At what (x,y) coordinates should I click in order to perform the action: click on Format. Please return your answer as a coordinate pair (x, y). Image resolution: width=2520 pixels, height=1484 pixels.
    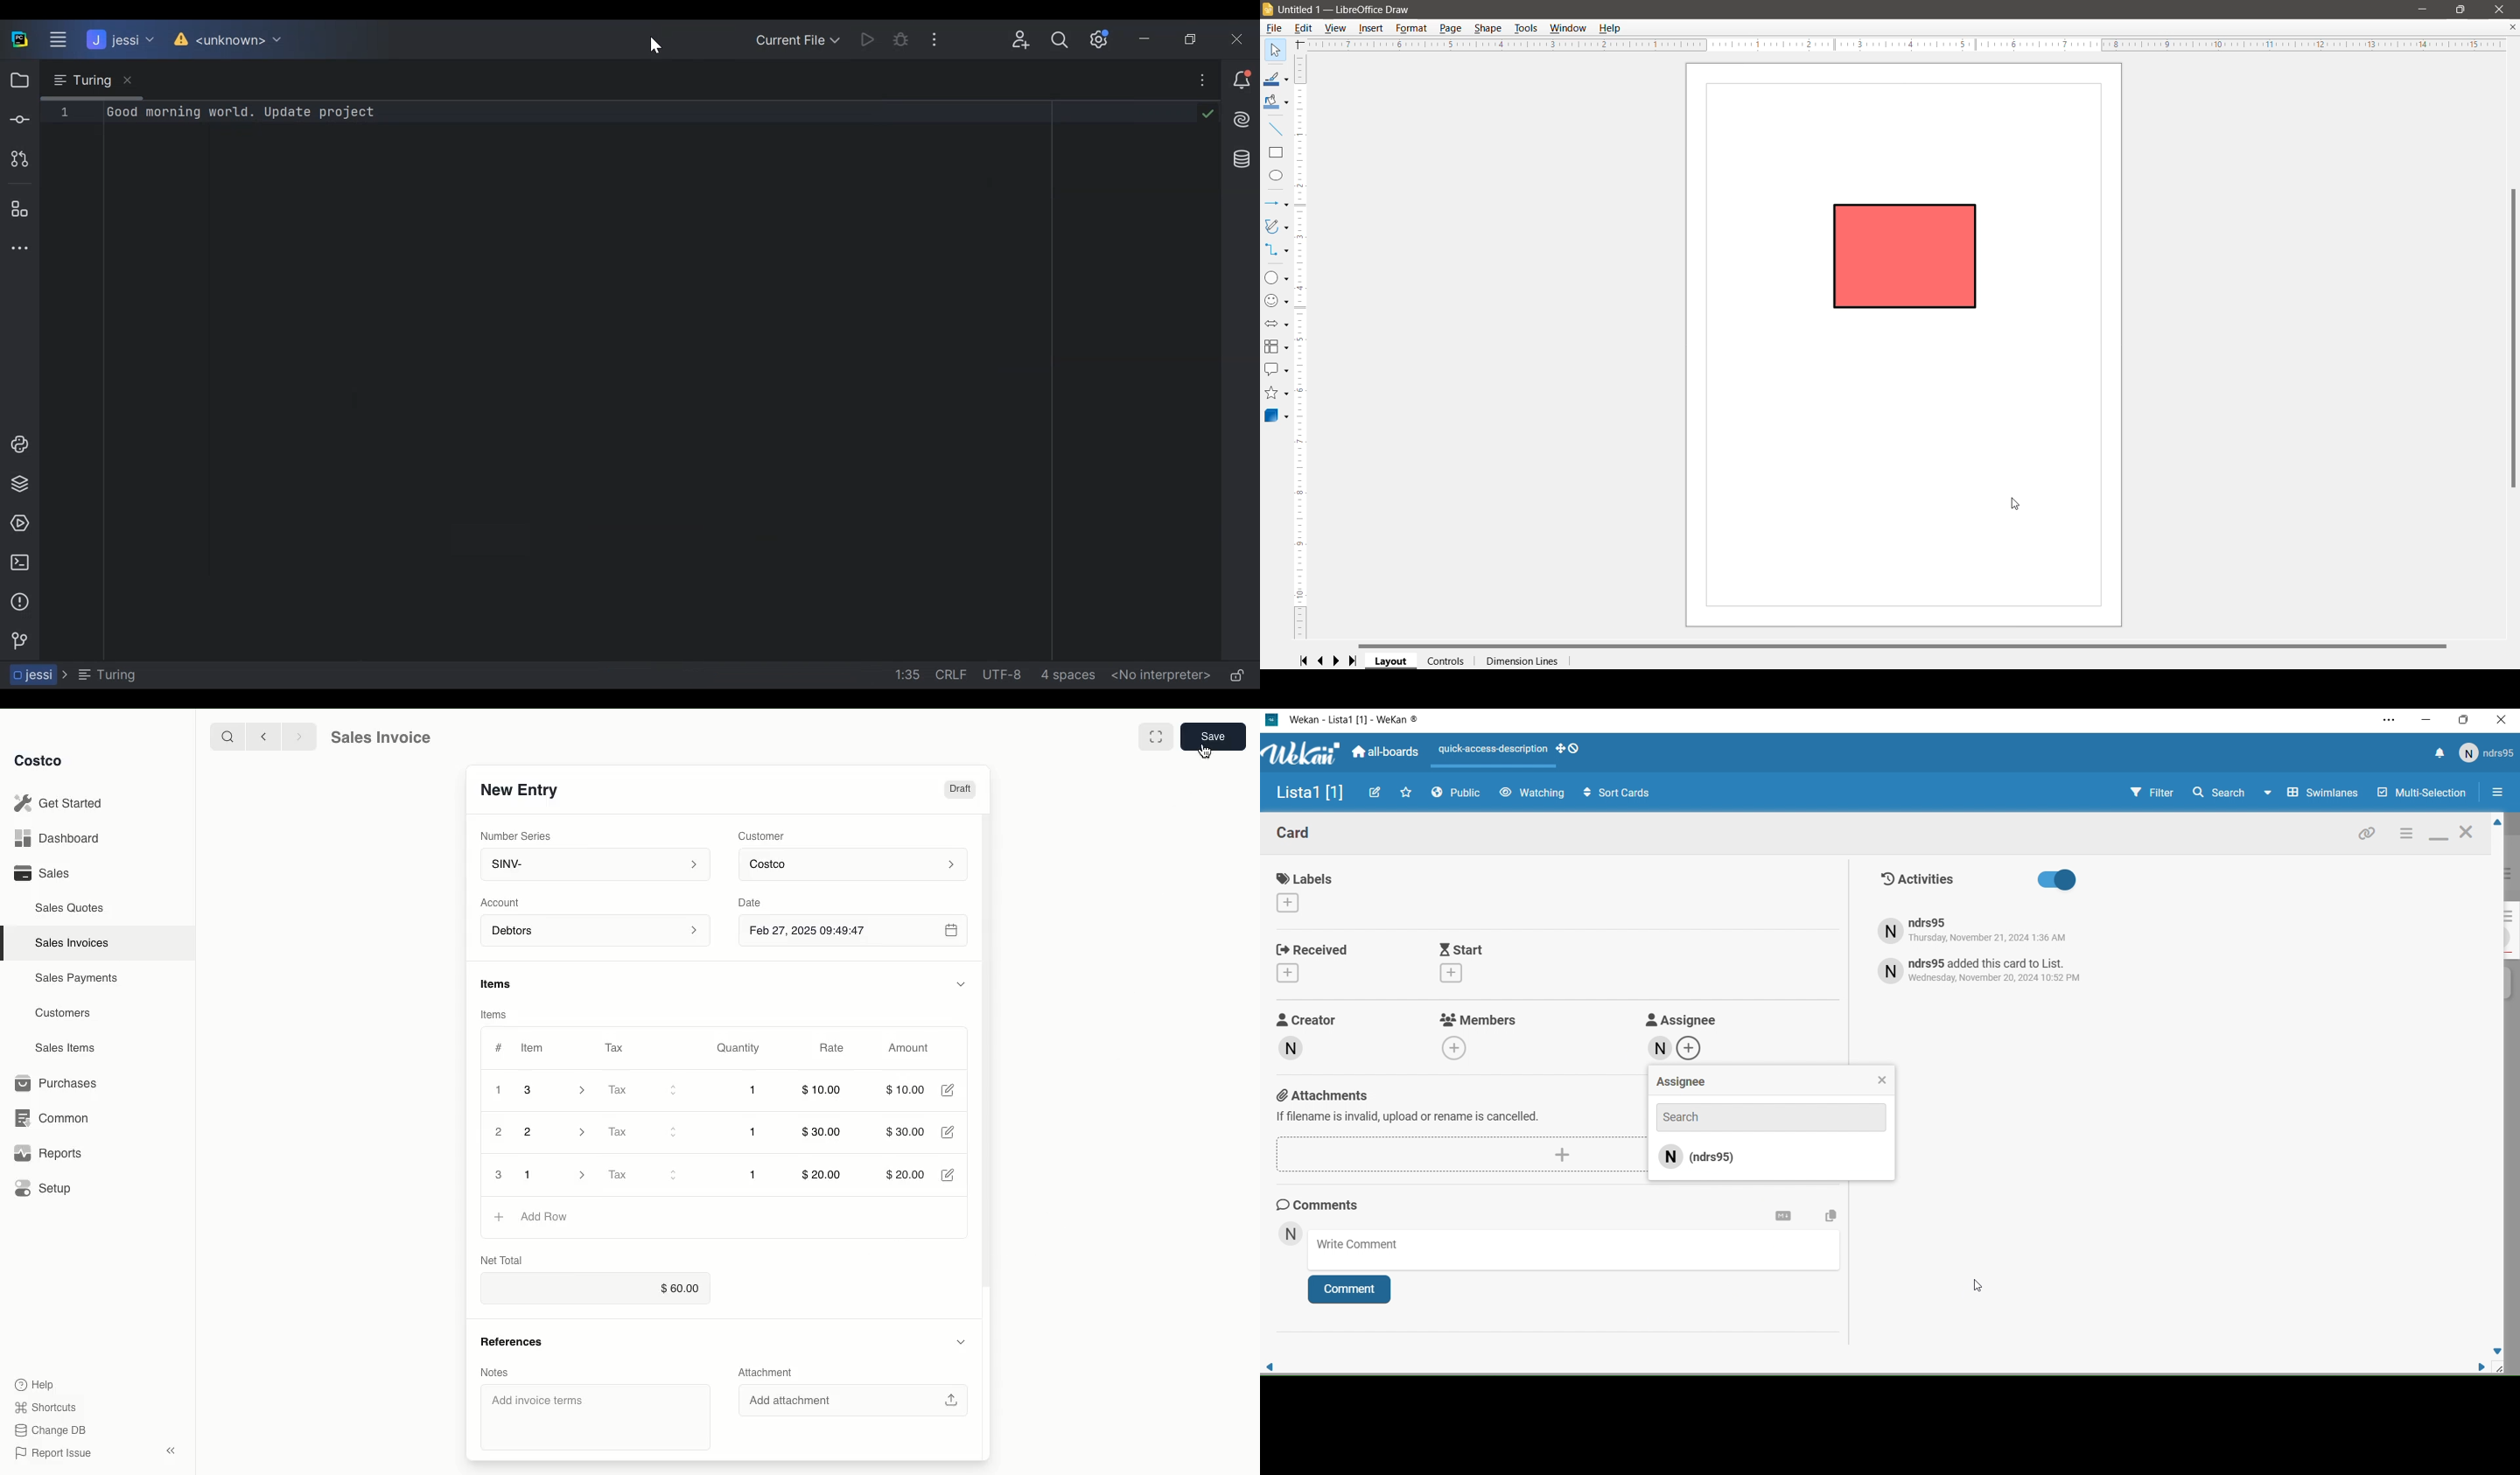
    Looking at the image, I should click on (1411, 28).